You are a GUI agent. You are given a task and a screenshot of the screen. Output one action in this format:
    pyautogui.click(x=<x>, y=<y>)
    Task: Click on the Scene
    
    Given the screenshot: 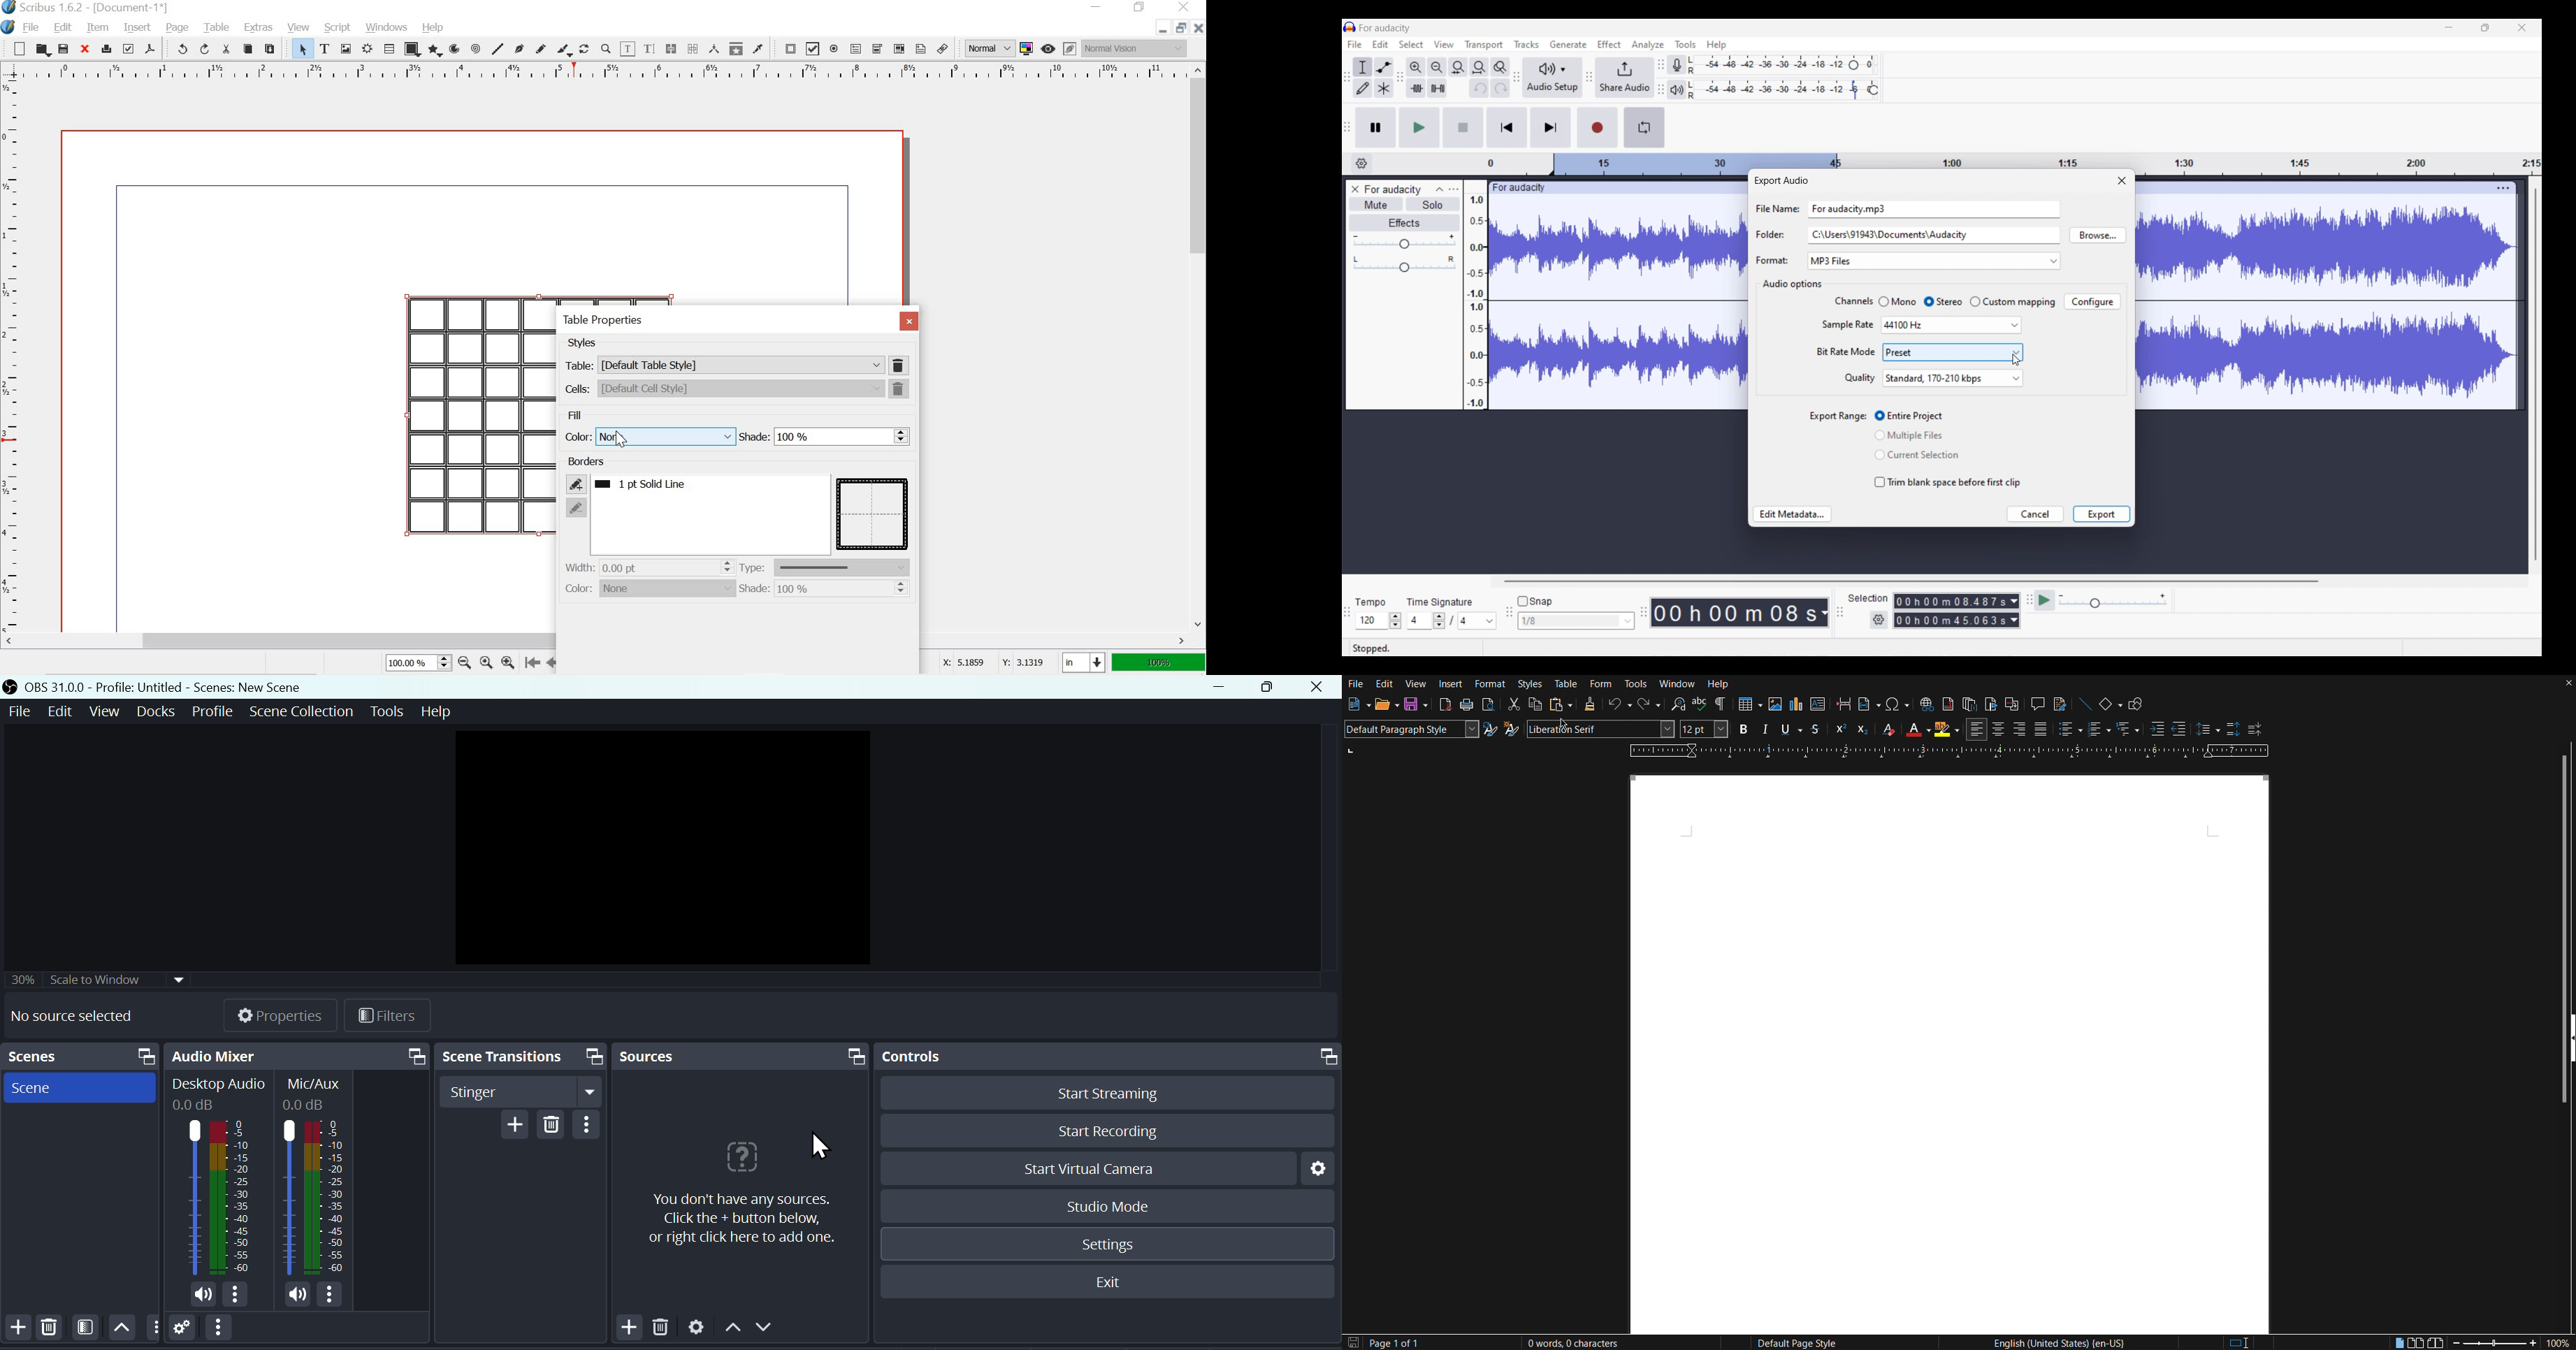 What is the action you would take?
    pyautogui.click(x=40, y=1090)
    